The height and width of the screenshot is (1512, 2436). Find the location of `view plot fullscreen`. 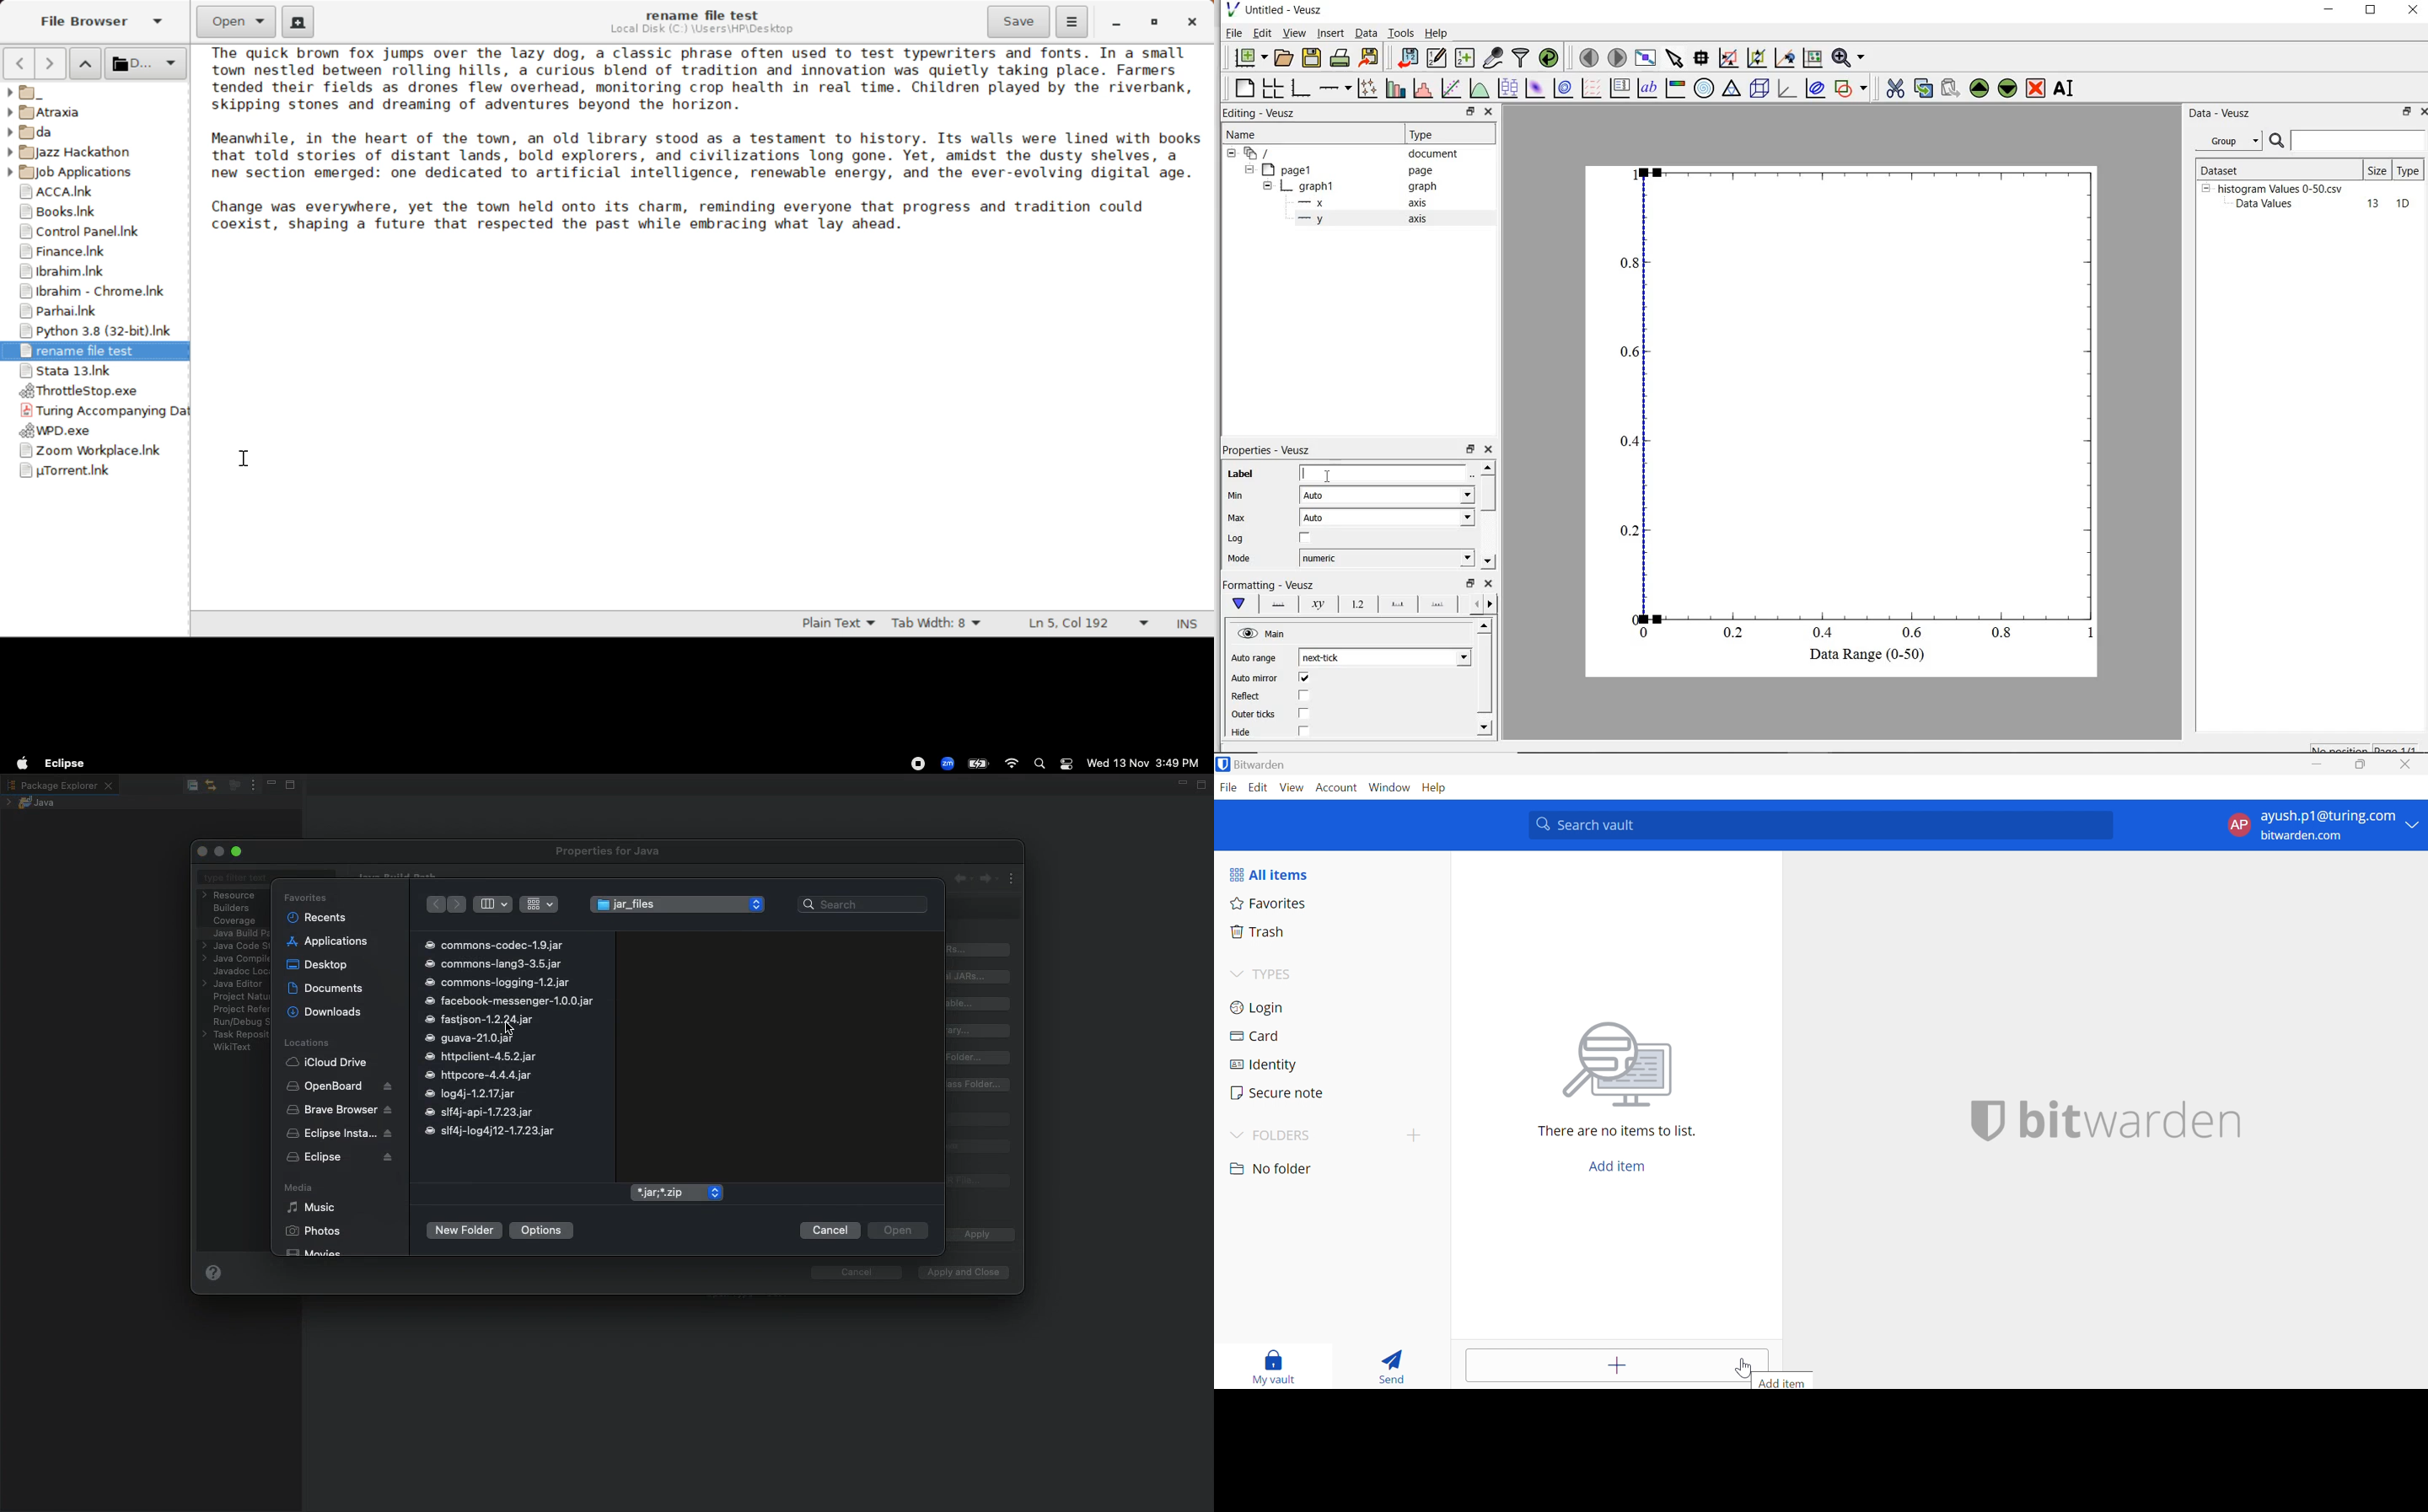

view plot fullscreen is located at coordinates (1645, 56).